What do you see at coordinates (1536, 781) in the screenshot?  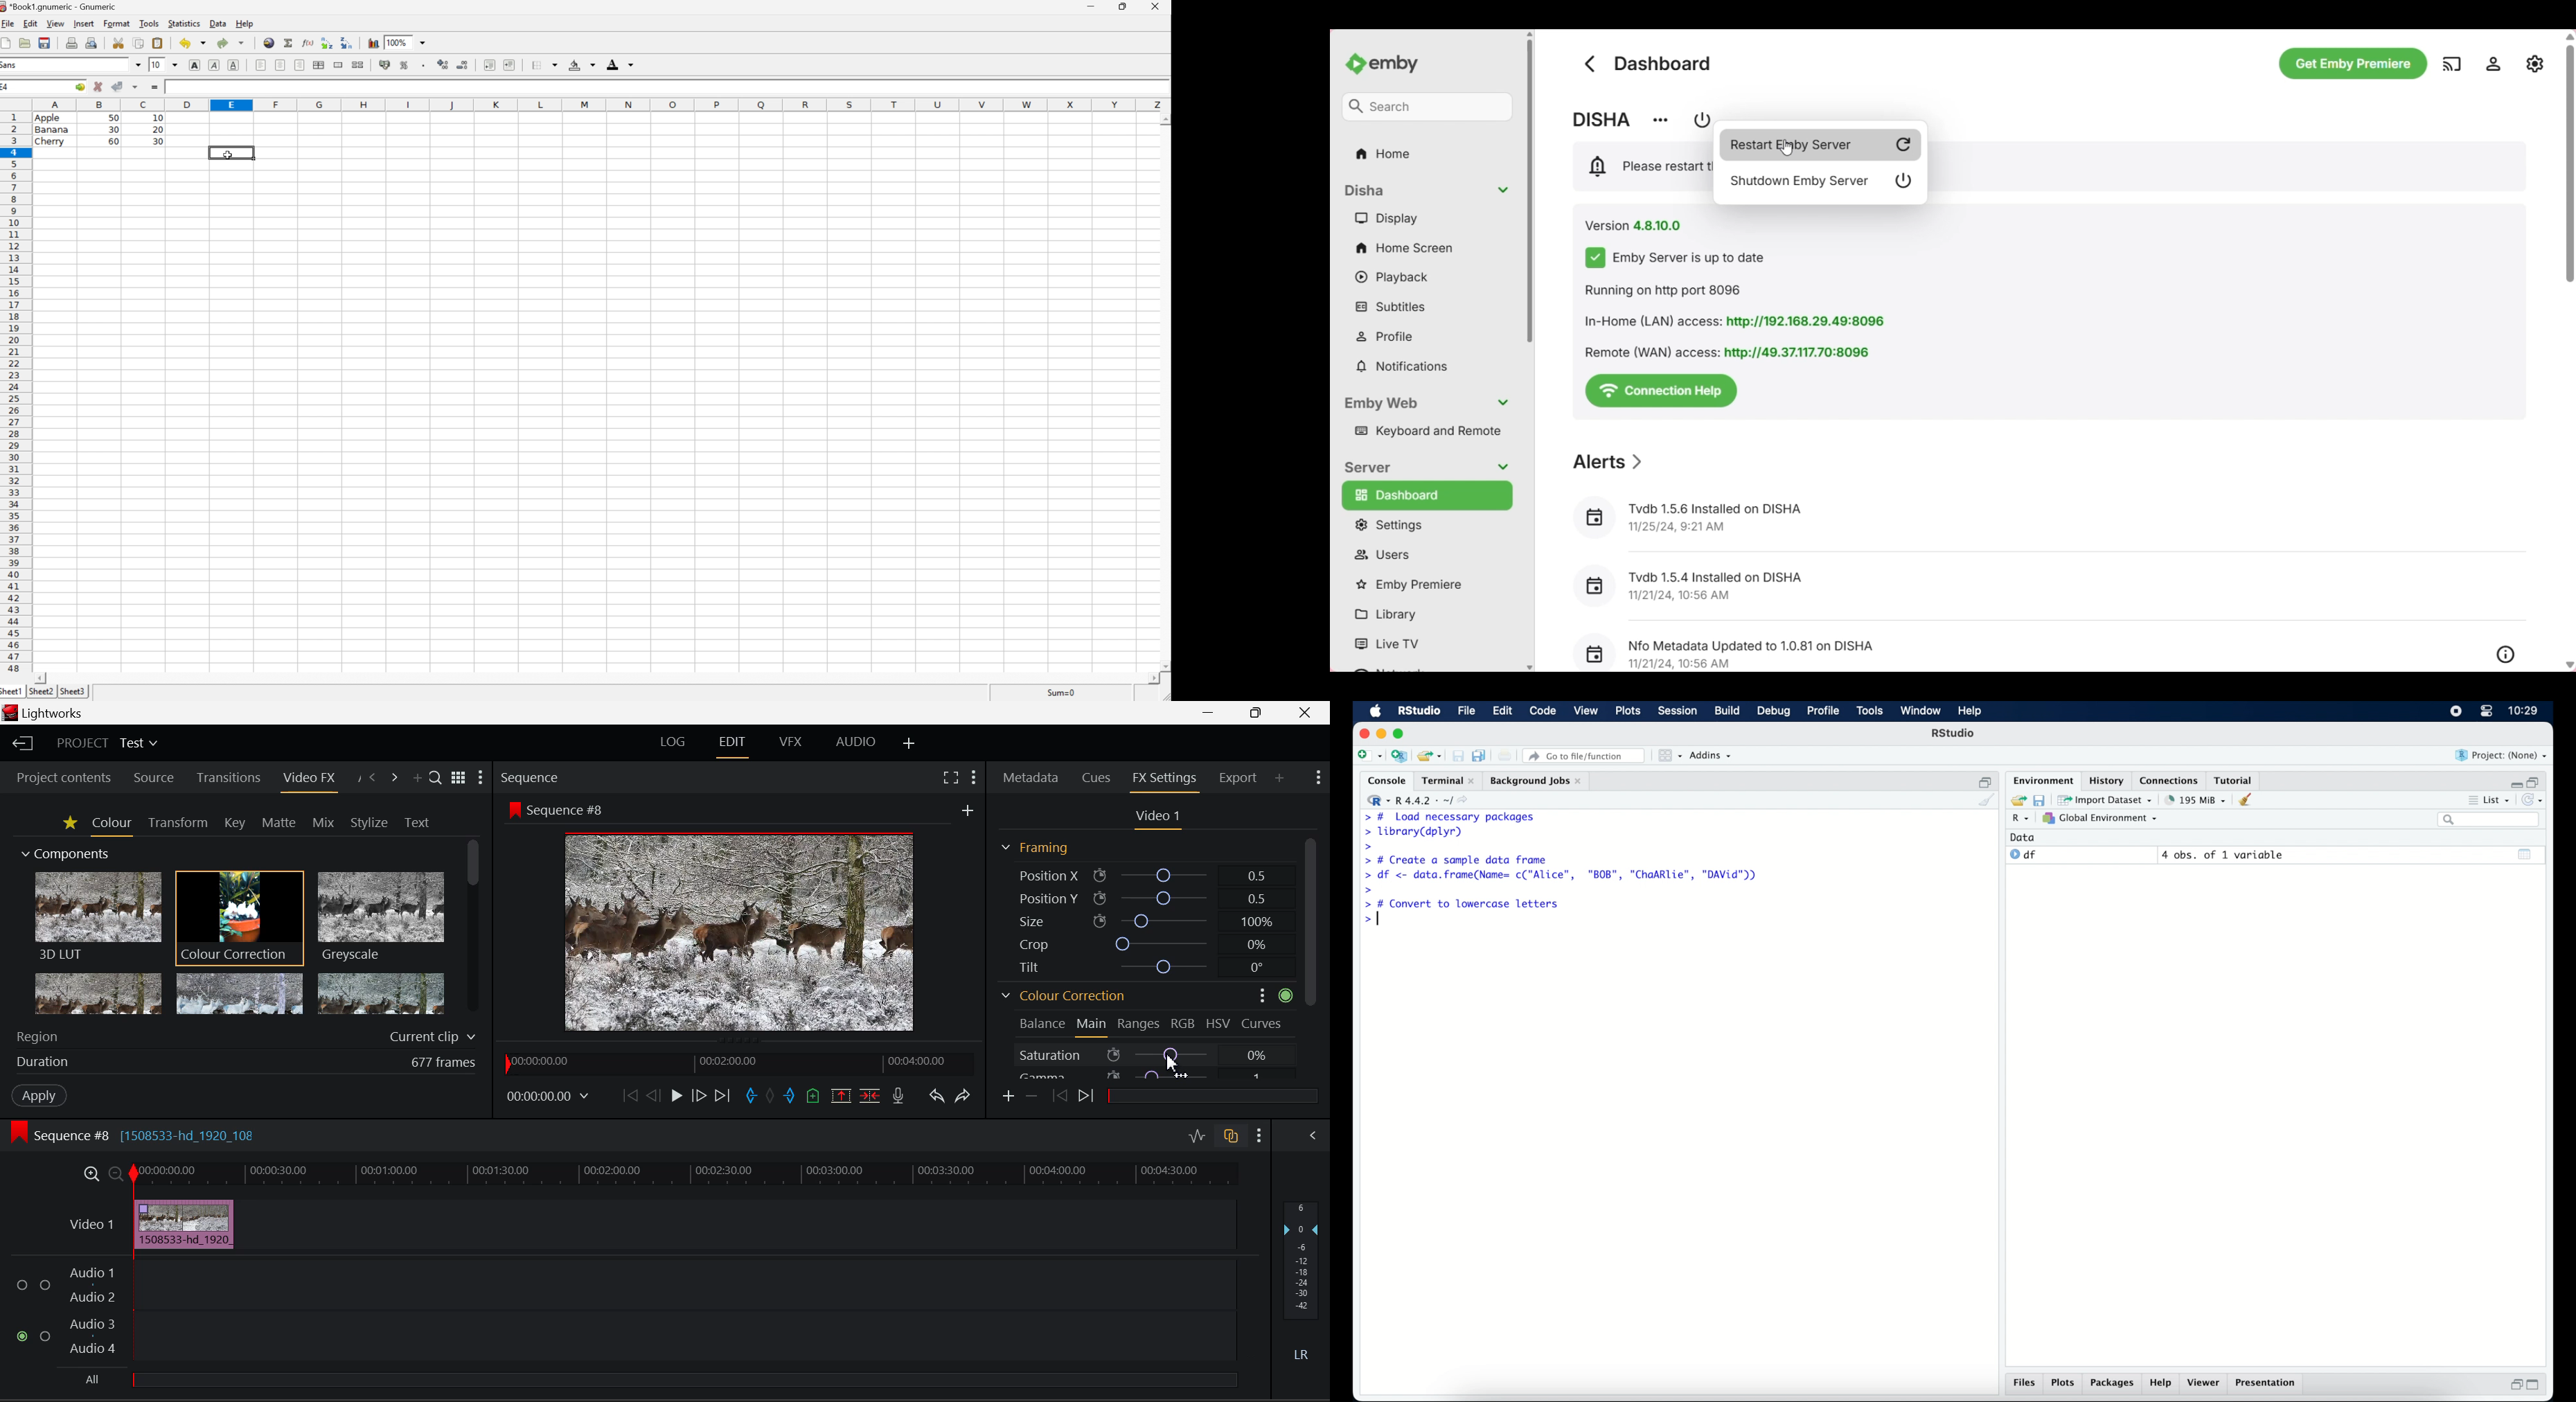 I see `background jobs` at bounding box center [1536, 781].